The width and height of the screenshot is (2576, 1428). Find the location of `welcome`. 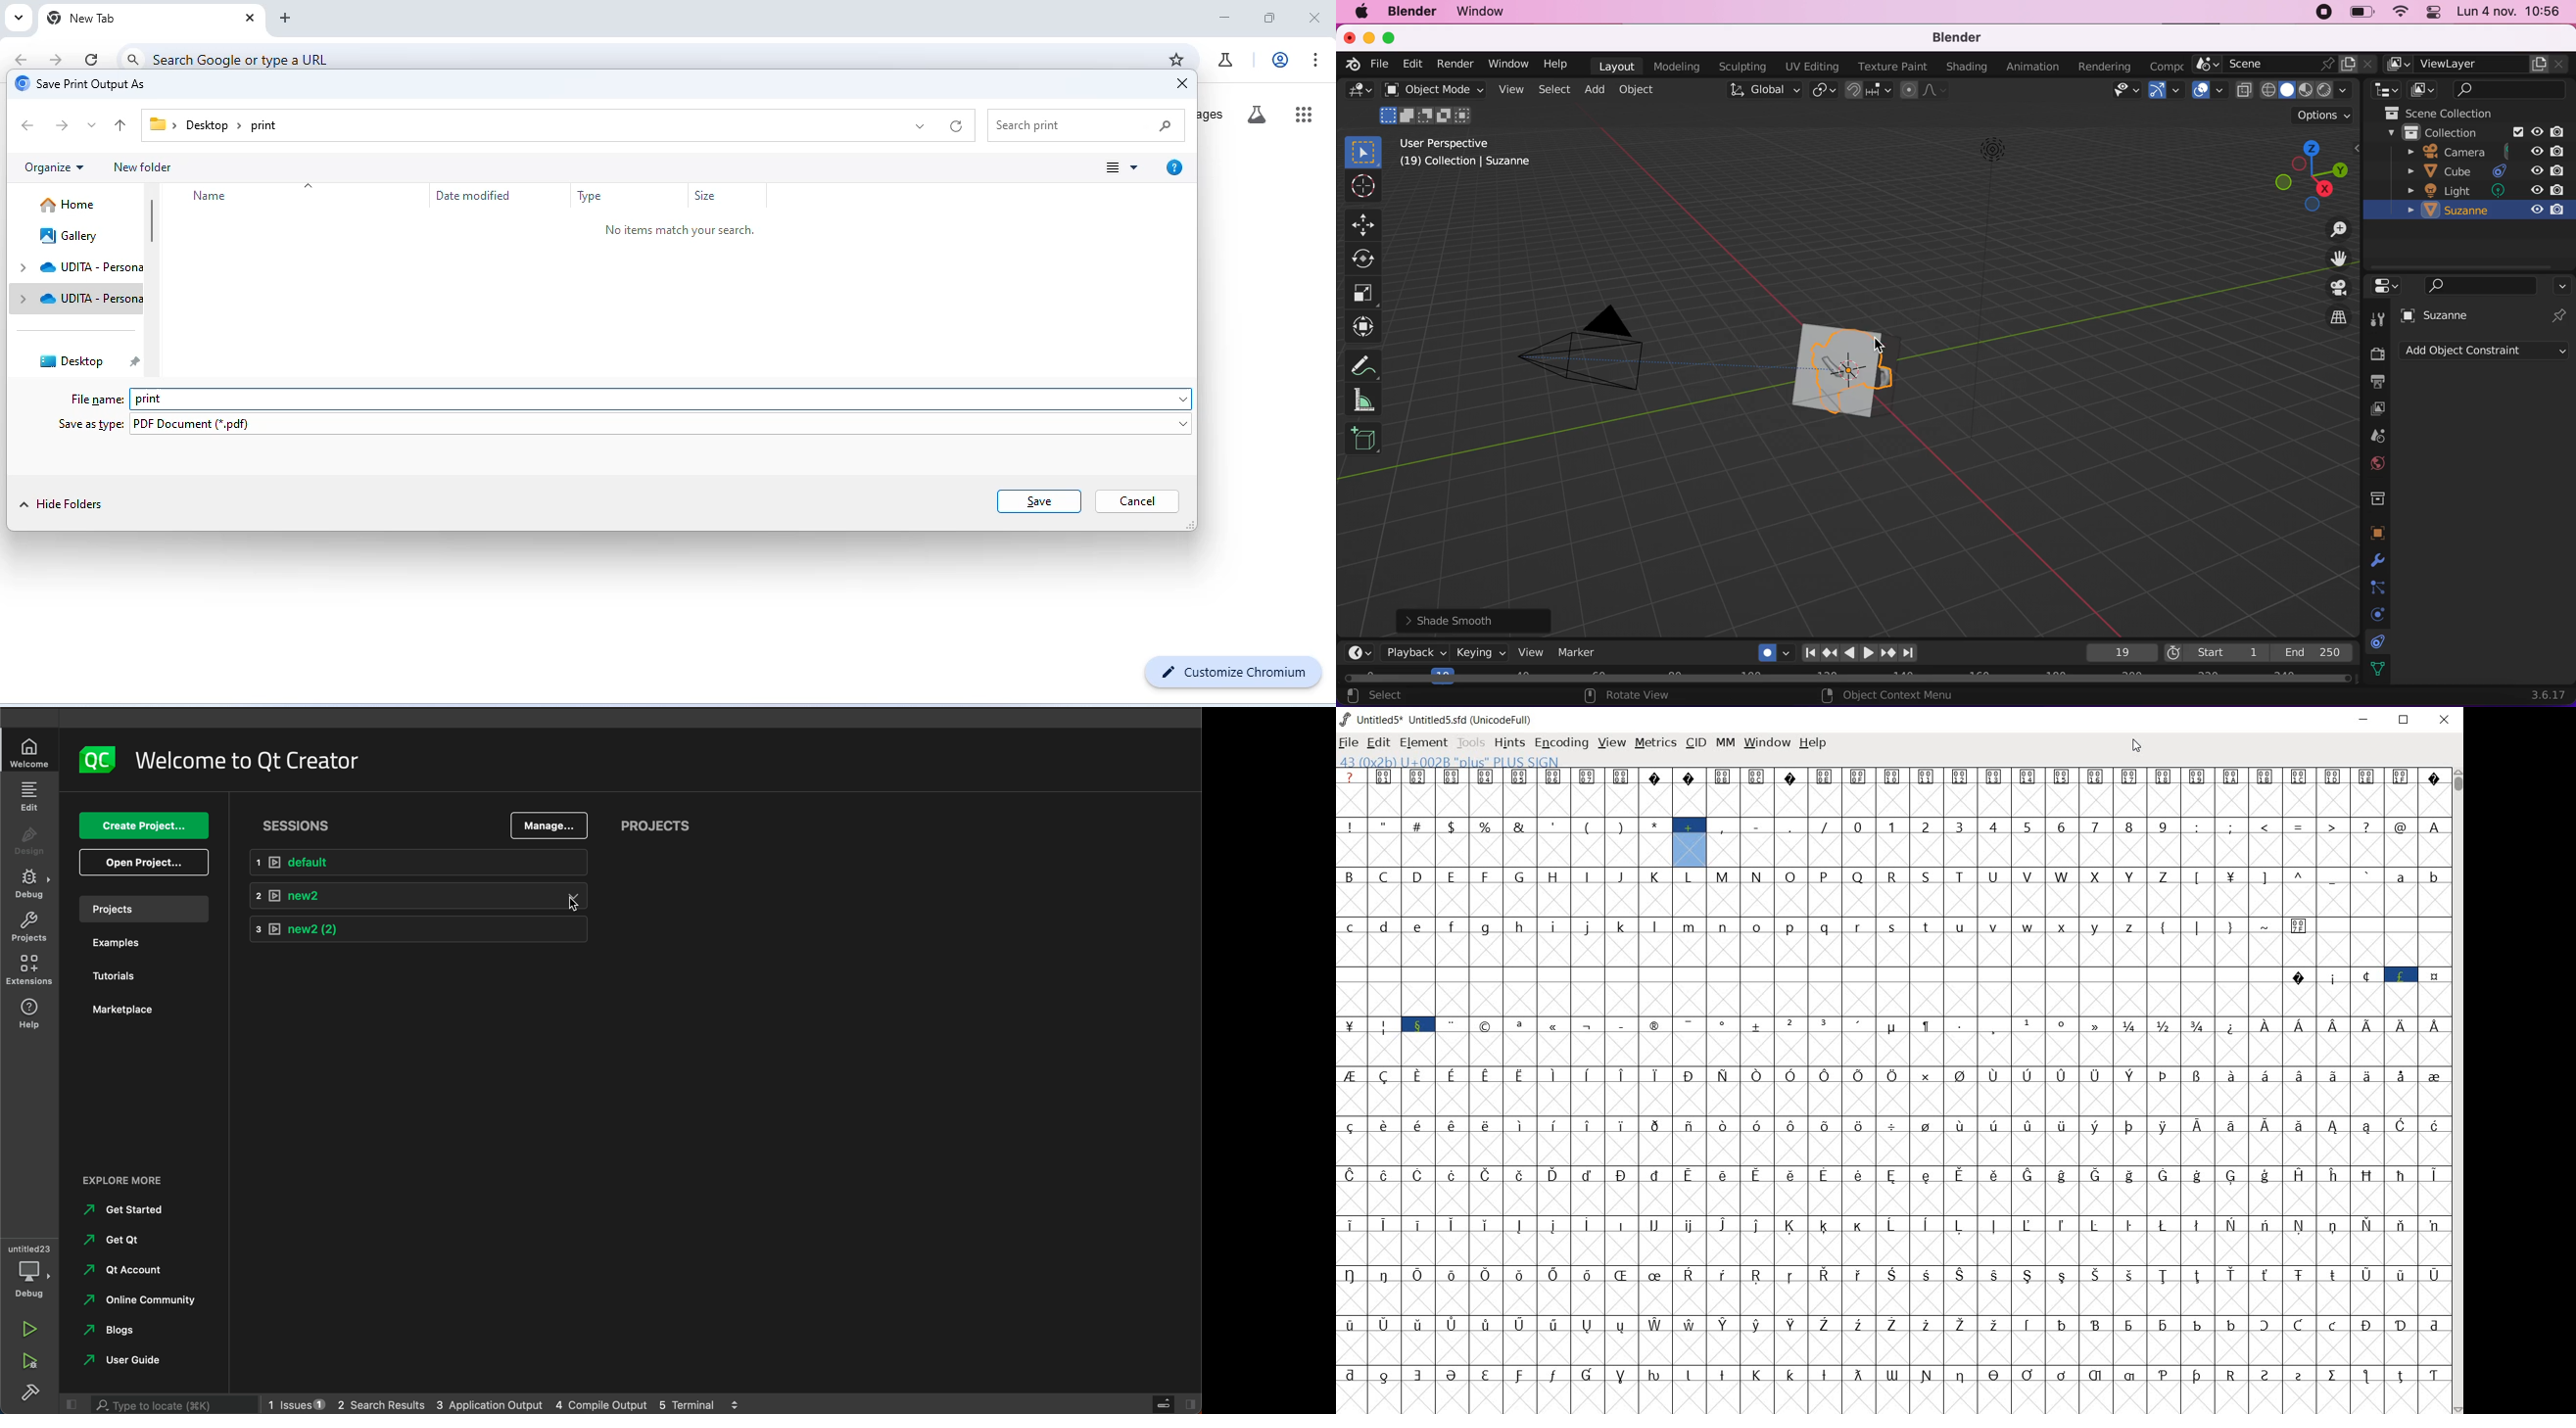

welcome is located at coordinates (30, 753).